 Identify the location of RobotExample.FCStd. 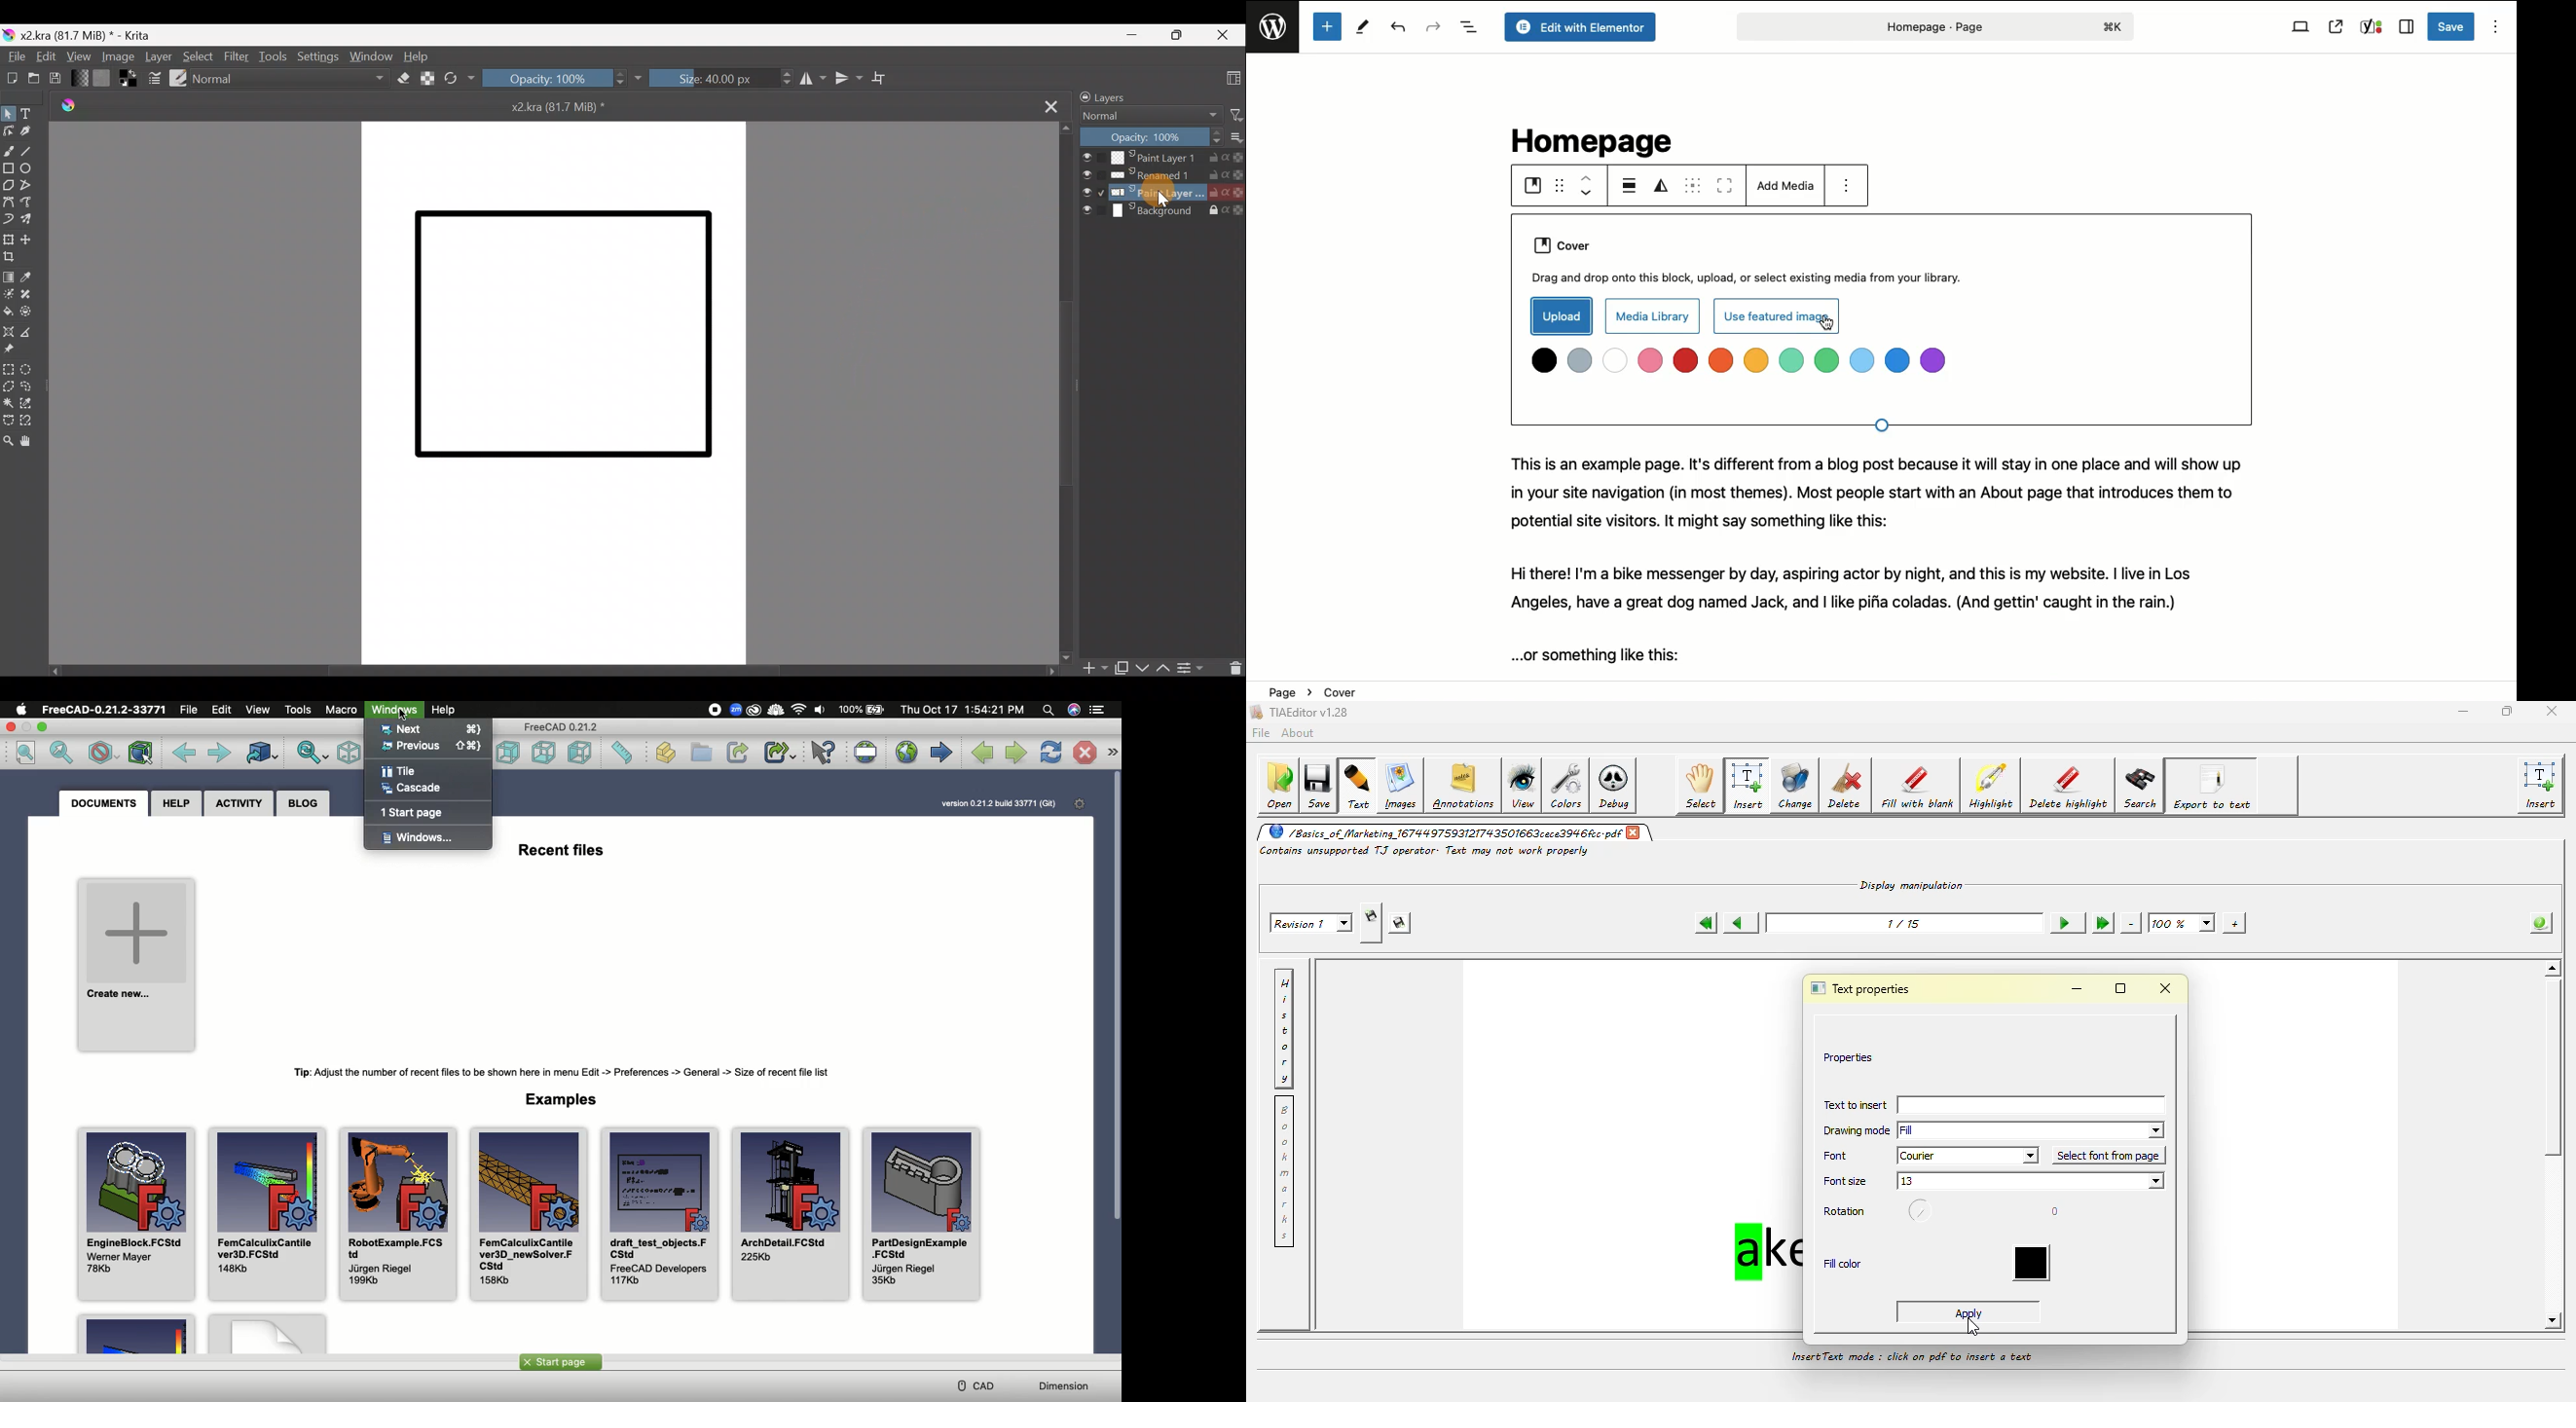
(398, 1214).